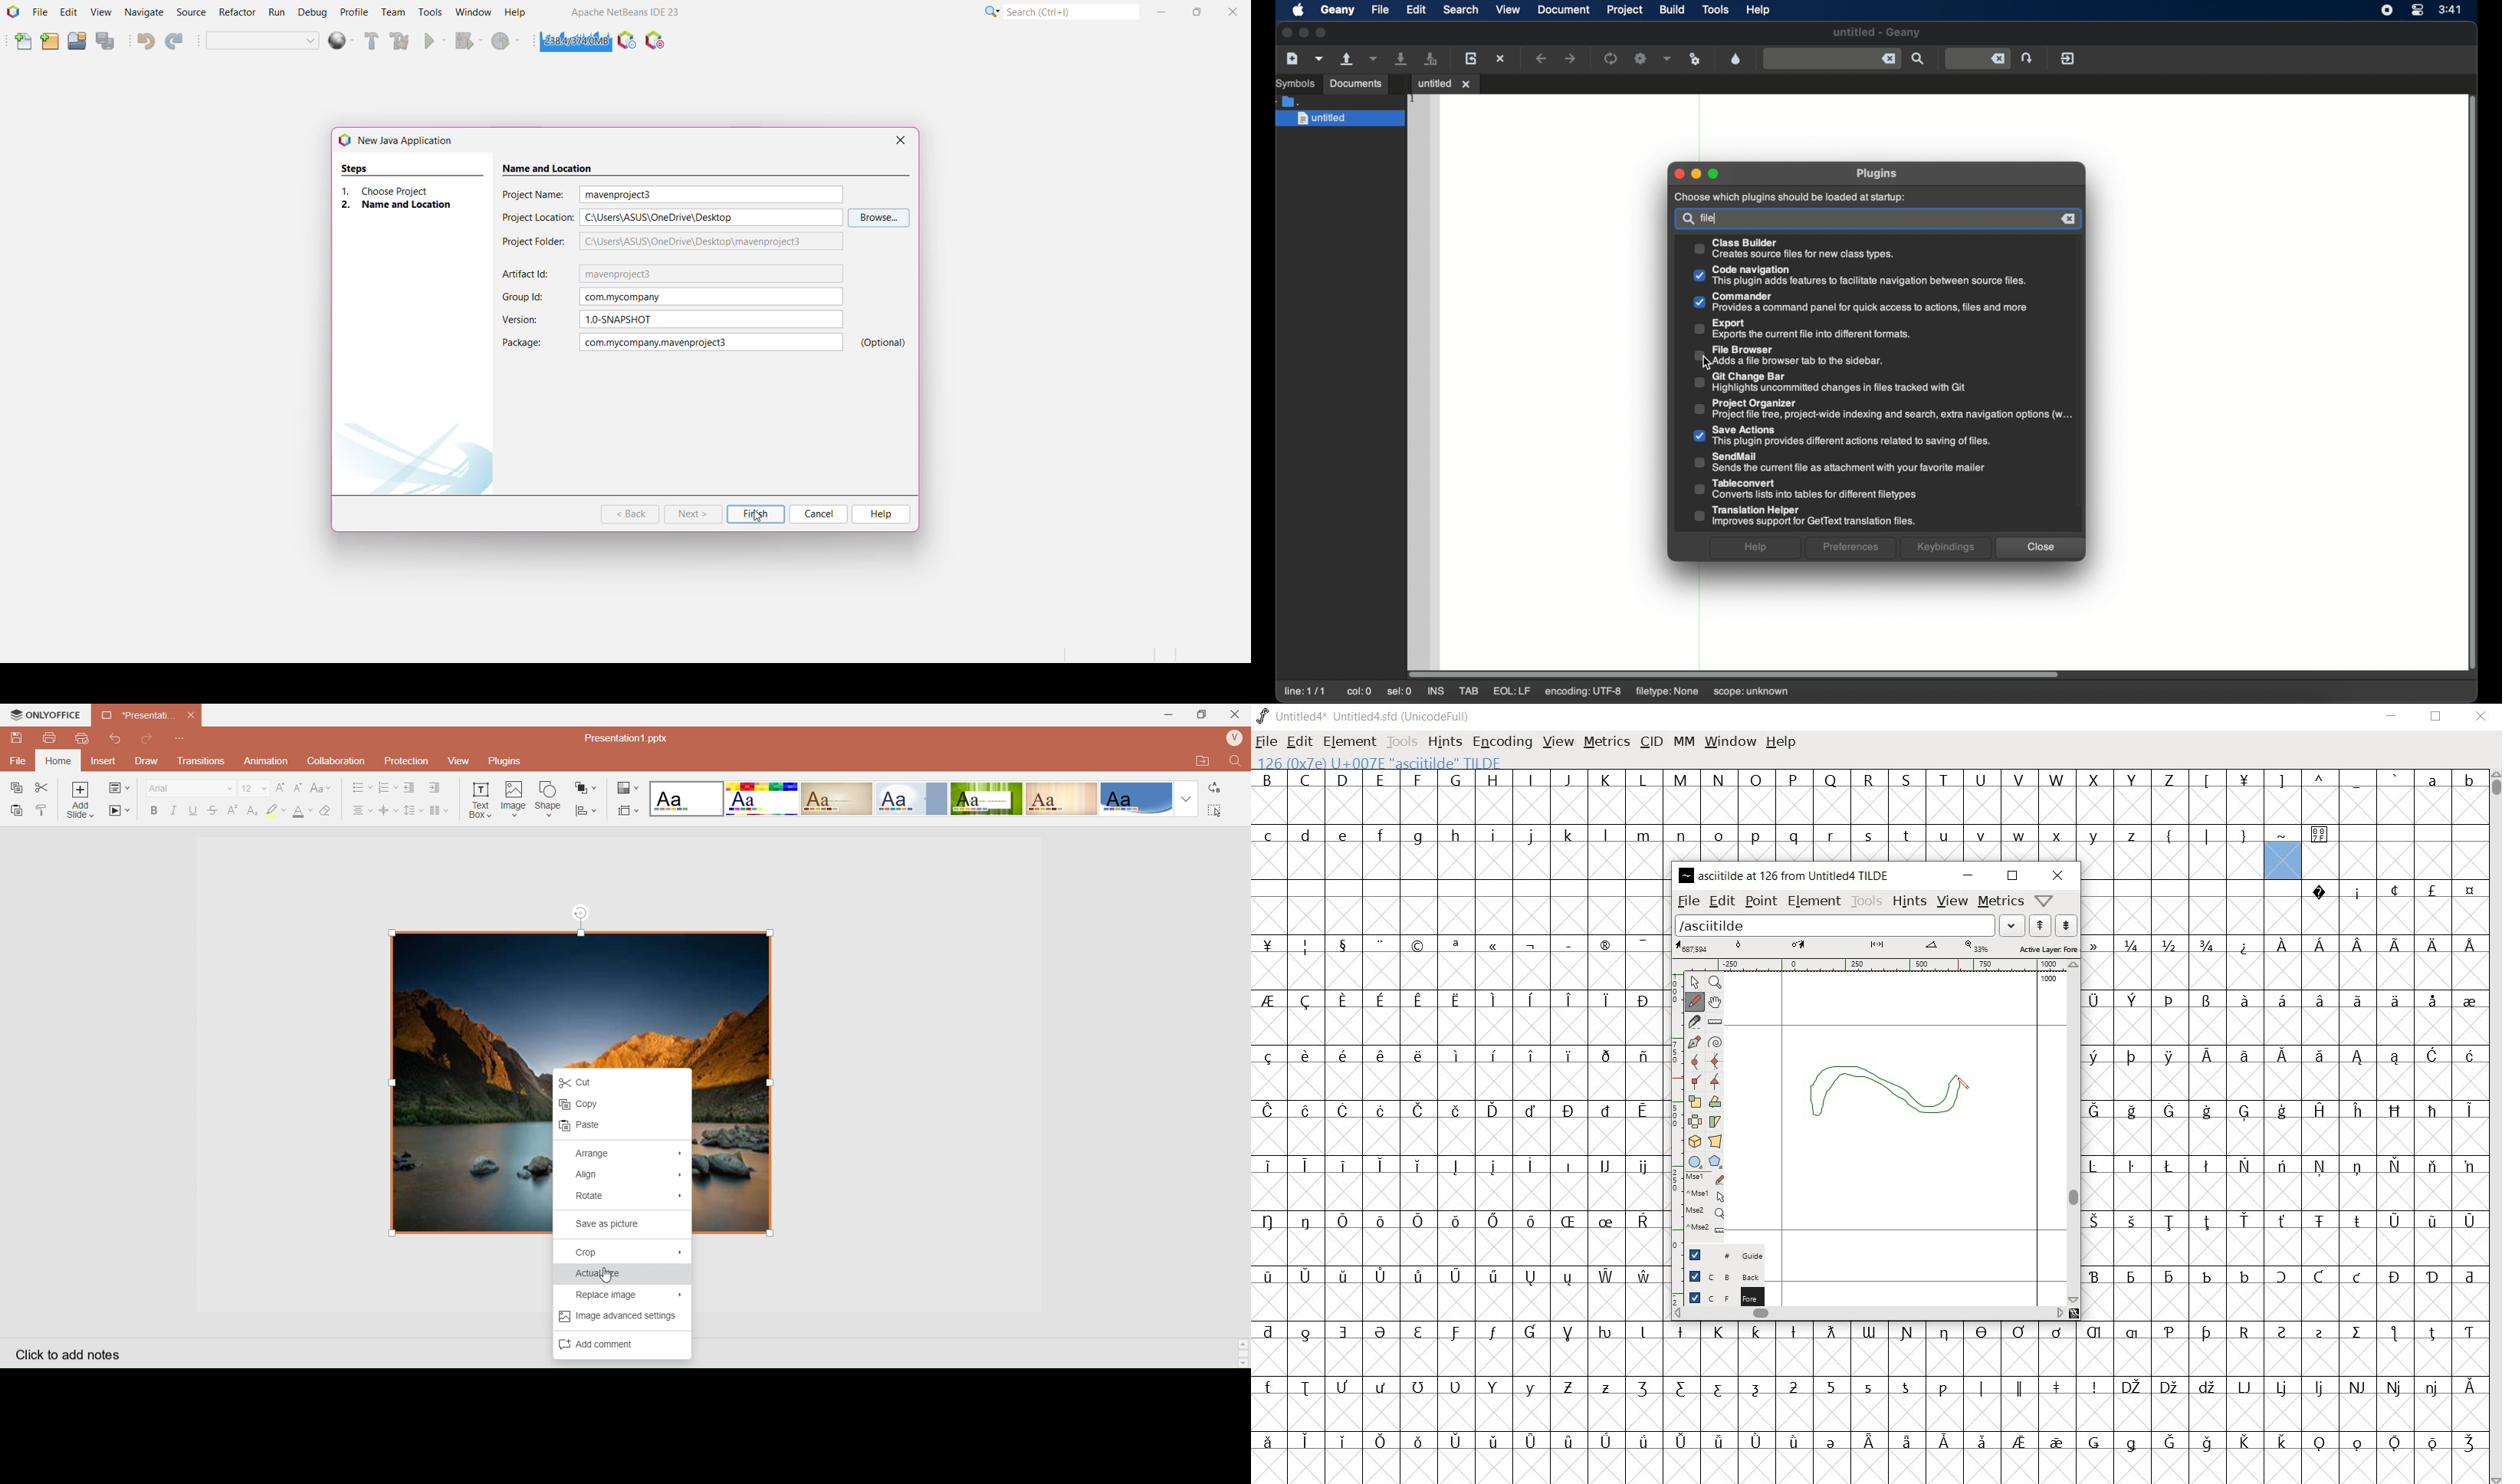 The image size is (2520, 1484). I want to click on Scroll bar, so click(1243, 1353).